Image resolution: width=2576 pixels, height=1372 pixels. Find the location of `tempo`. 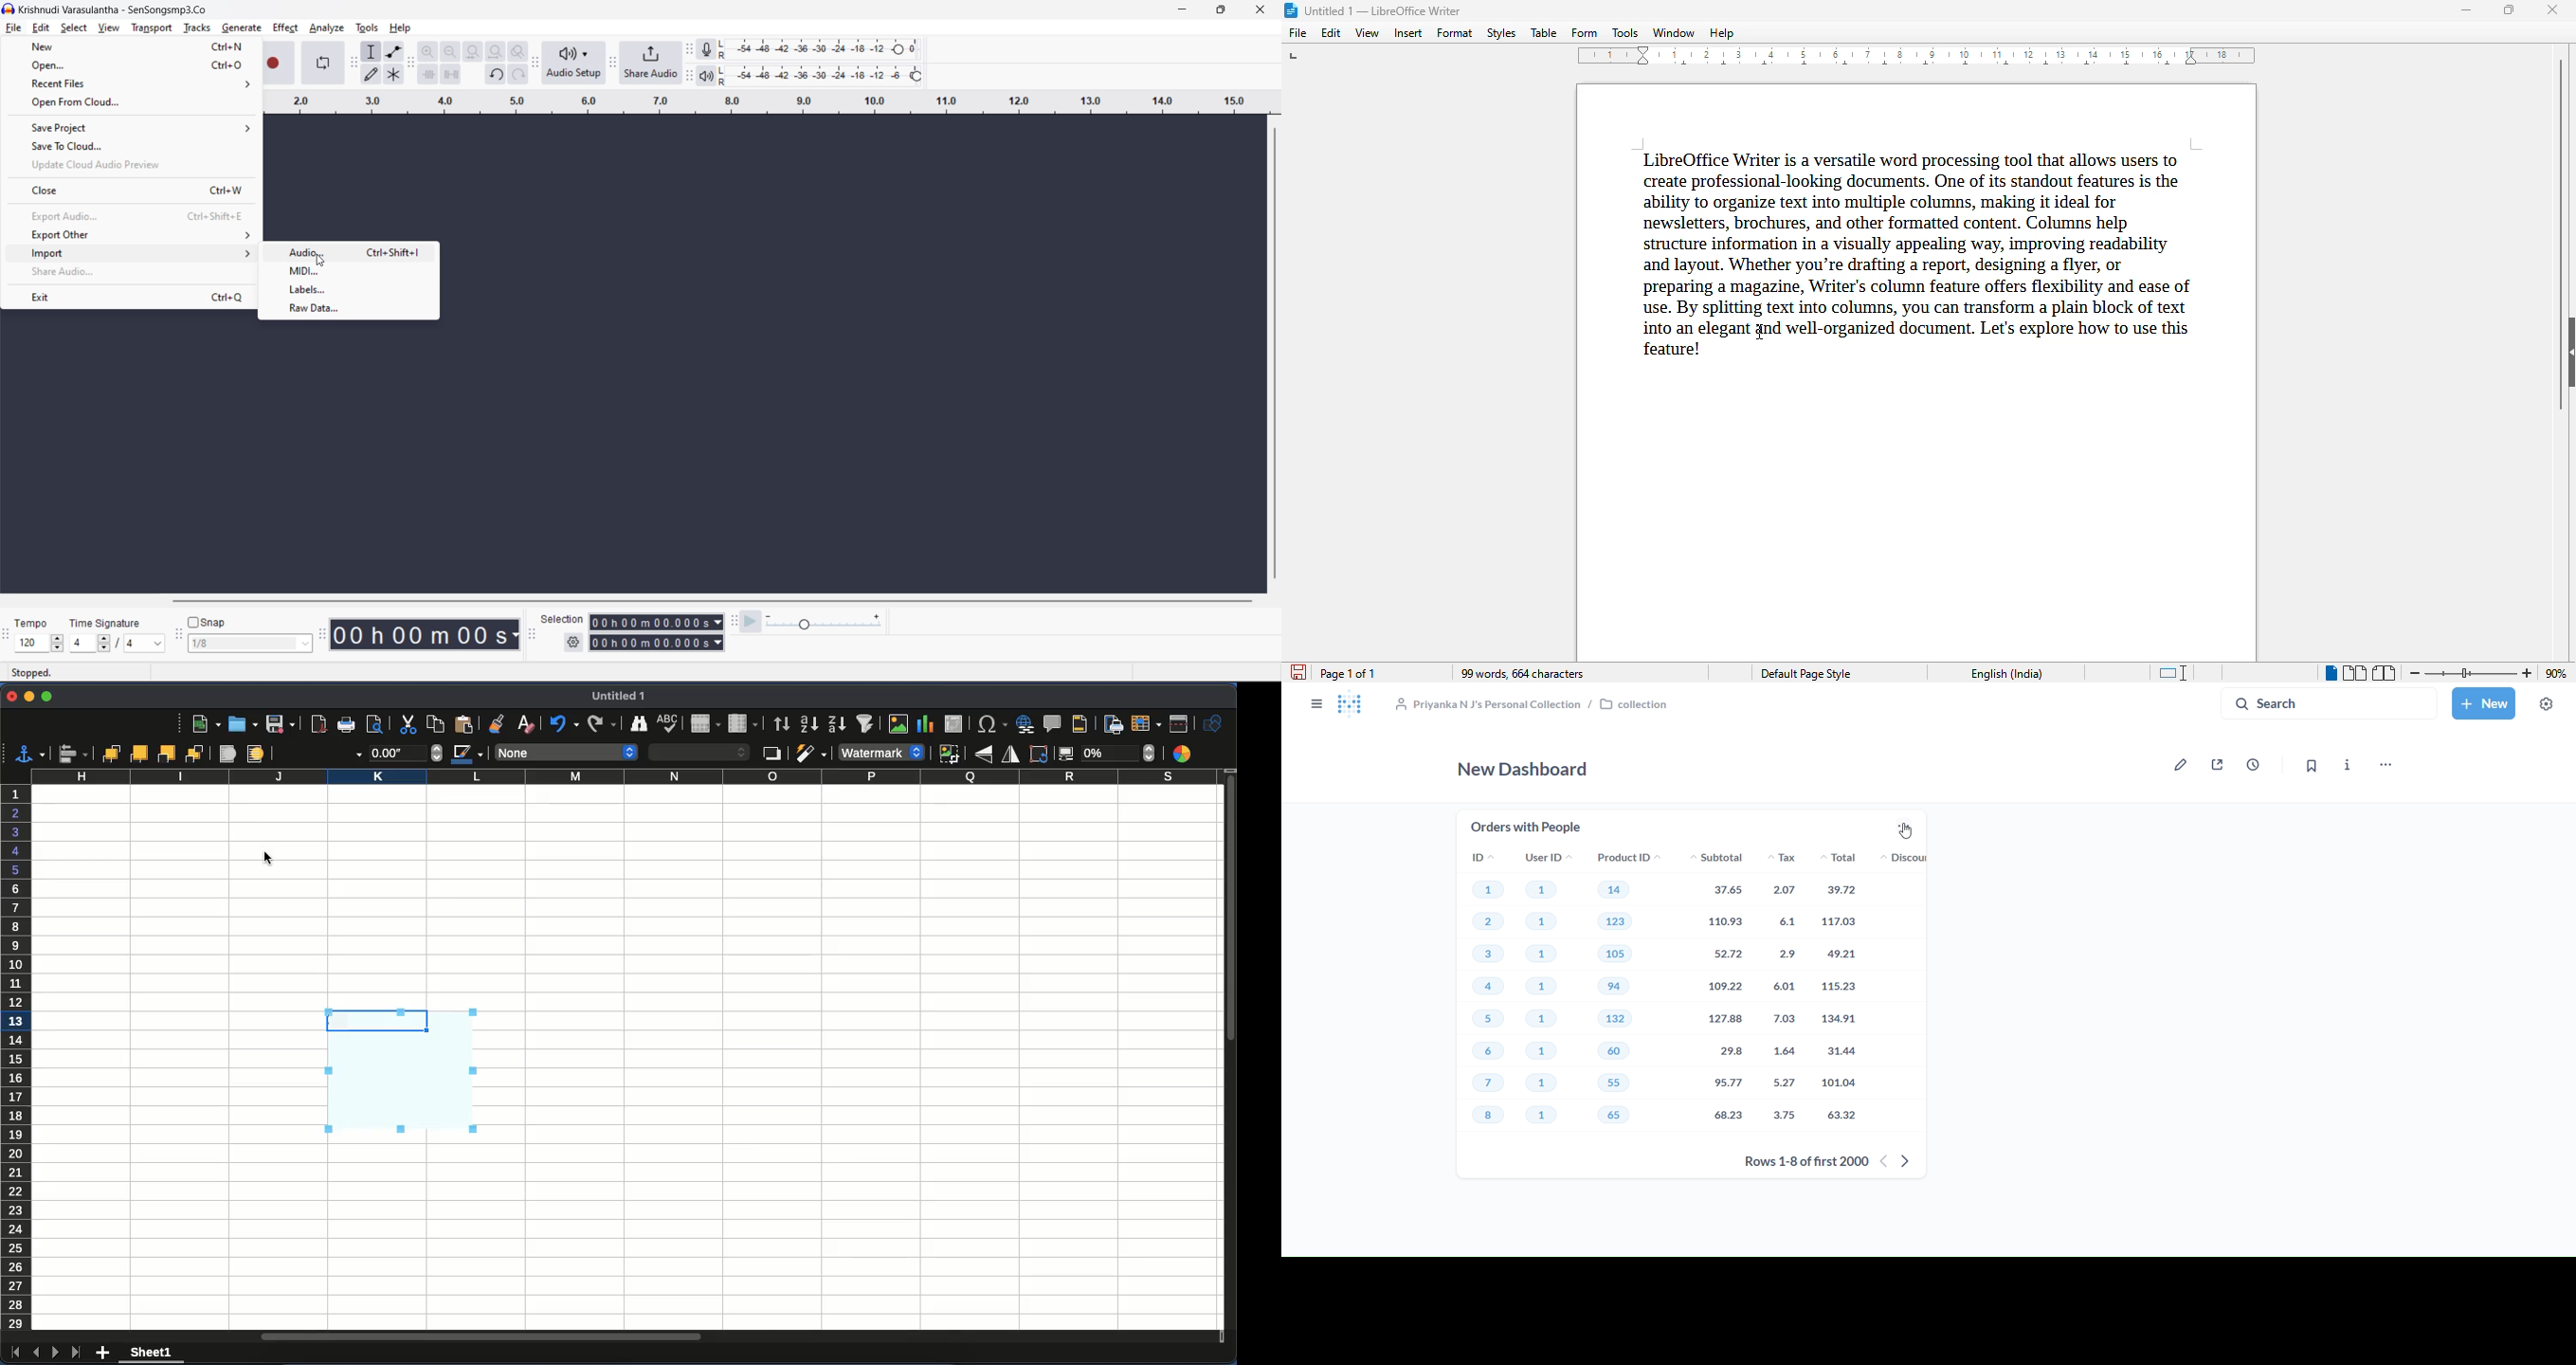

tempo is located at coordinates (35, 624).